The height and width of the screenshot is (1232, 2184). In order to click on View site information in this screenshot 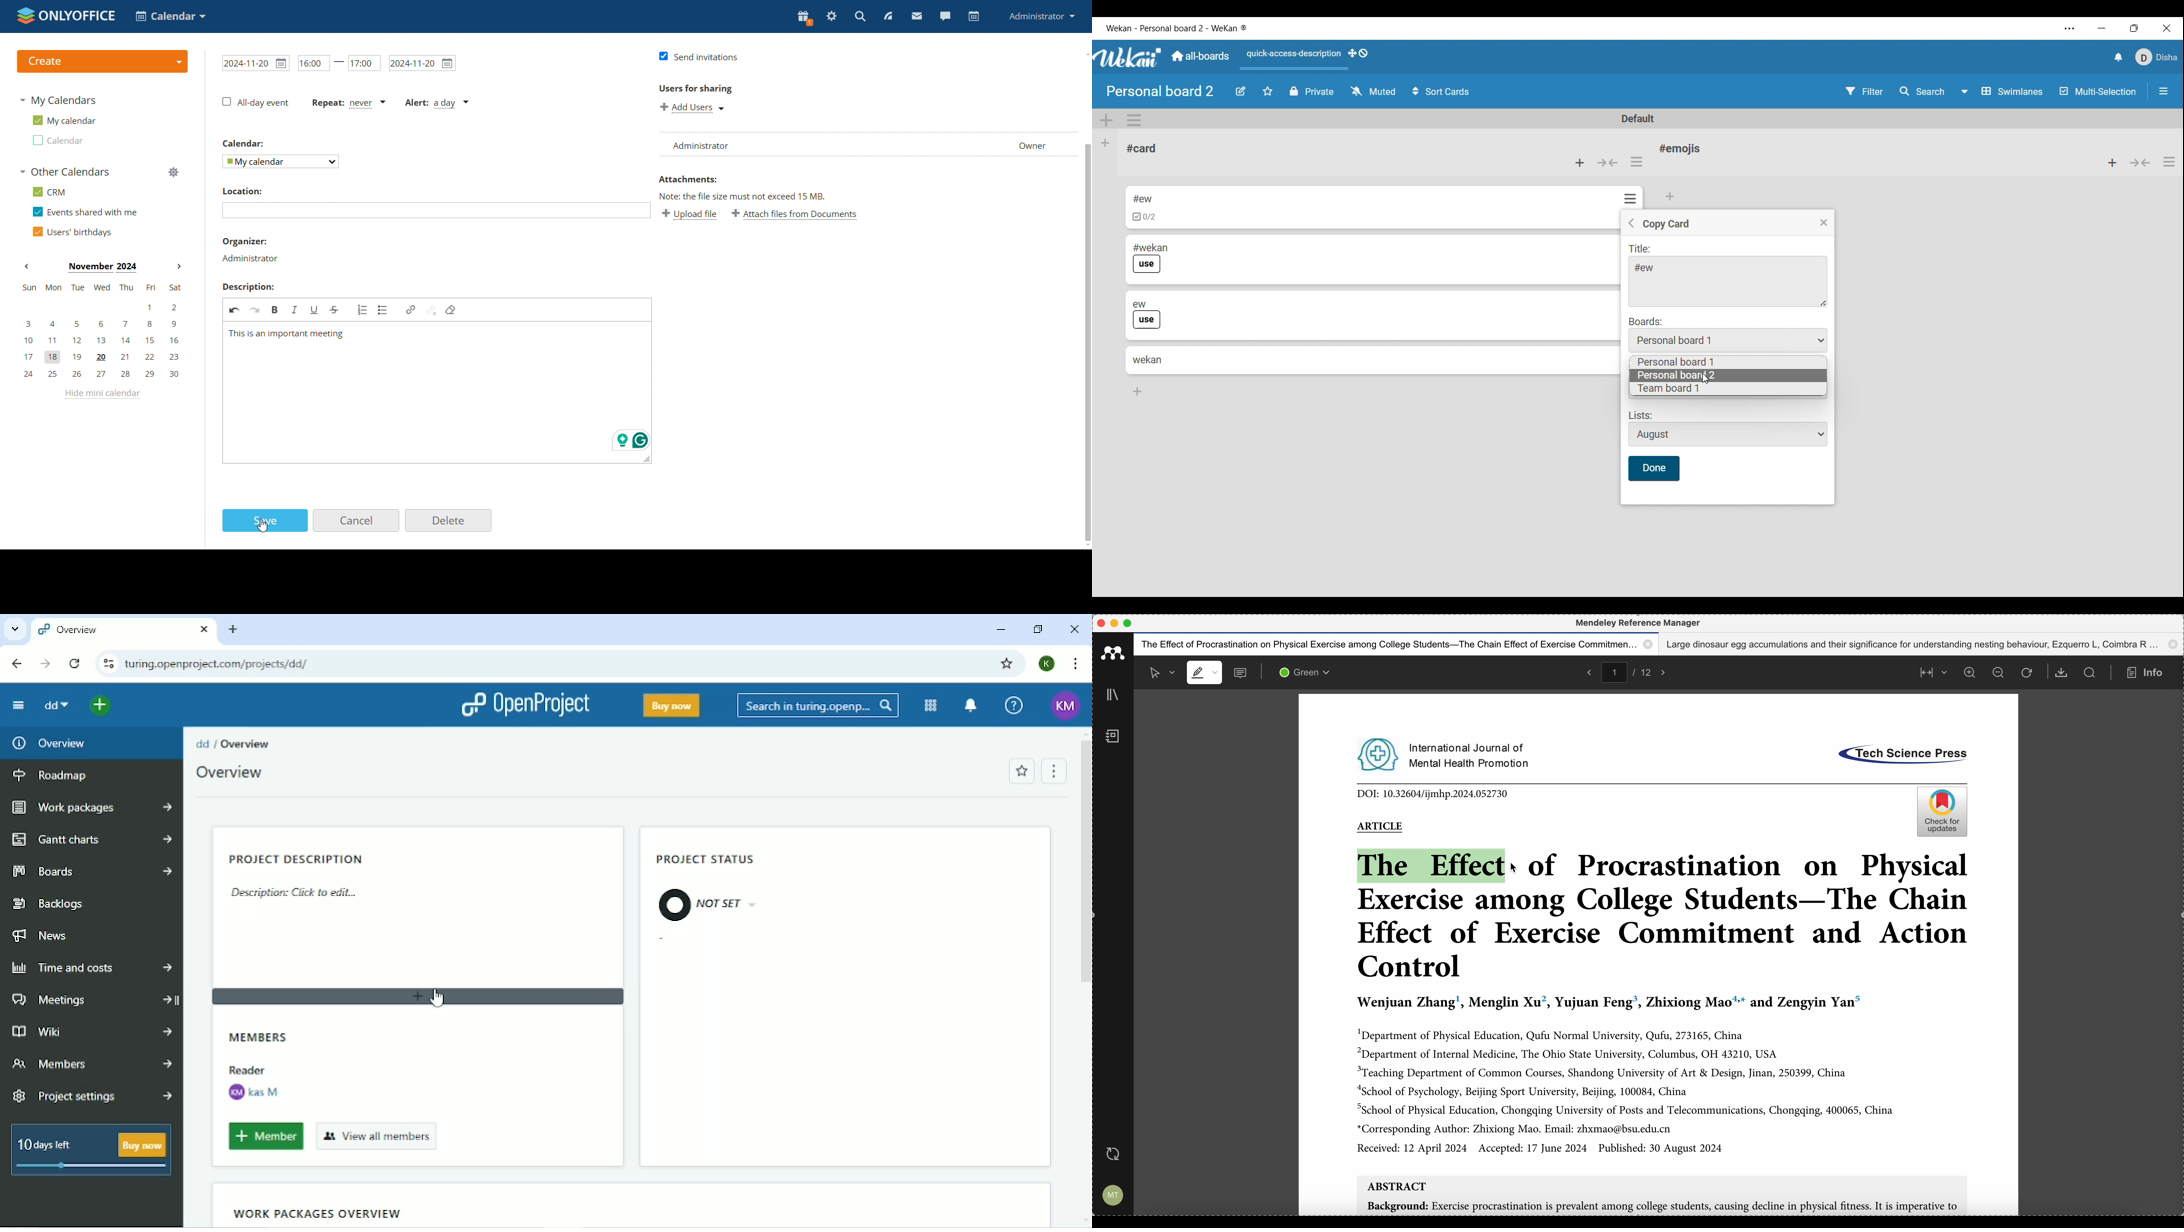, I will do `click(109, 663)`.